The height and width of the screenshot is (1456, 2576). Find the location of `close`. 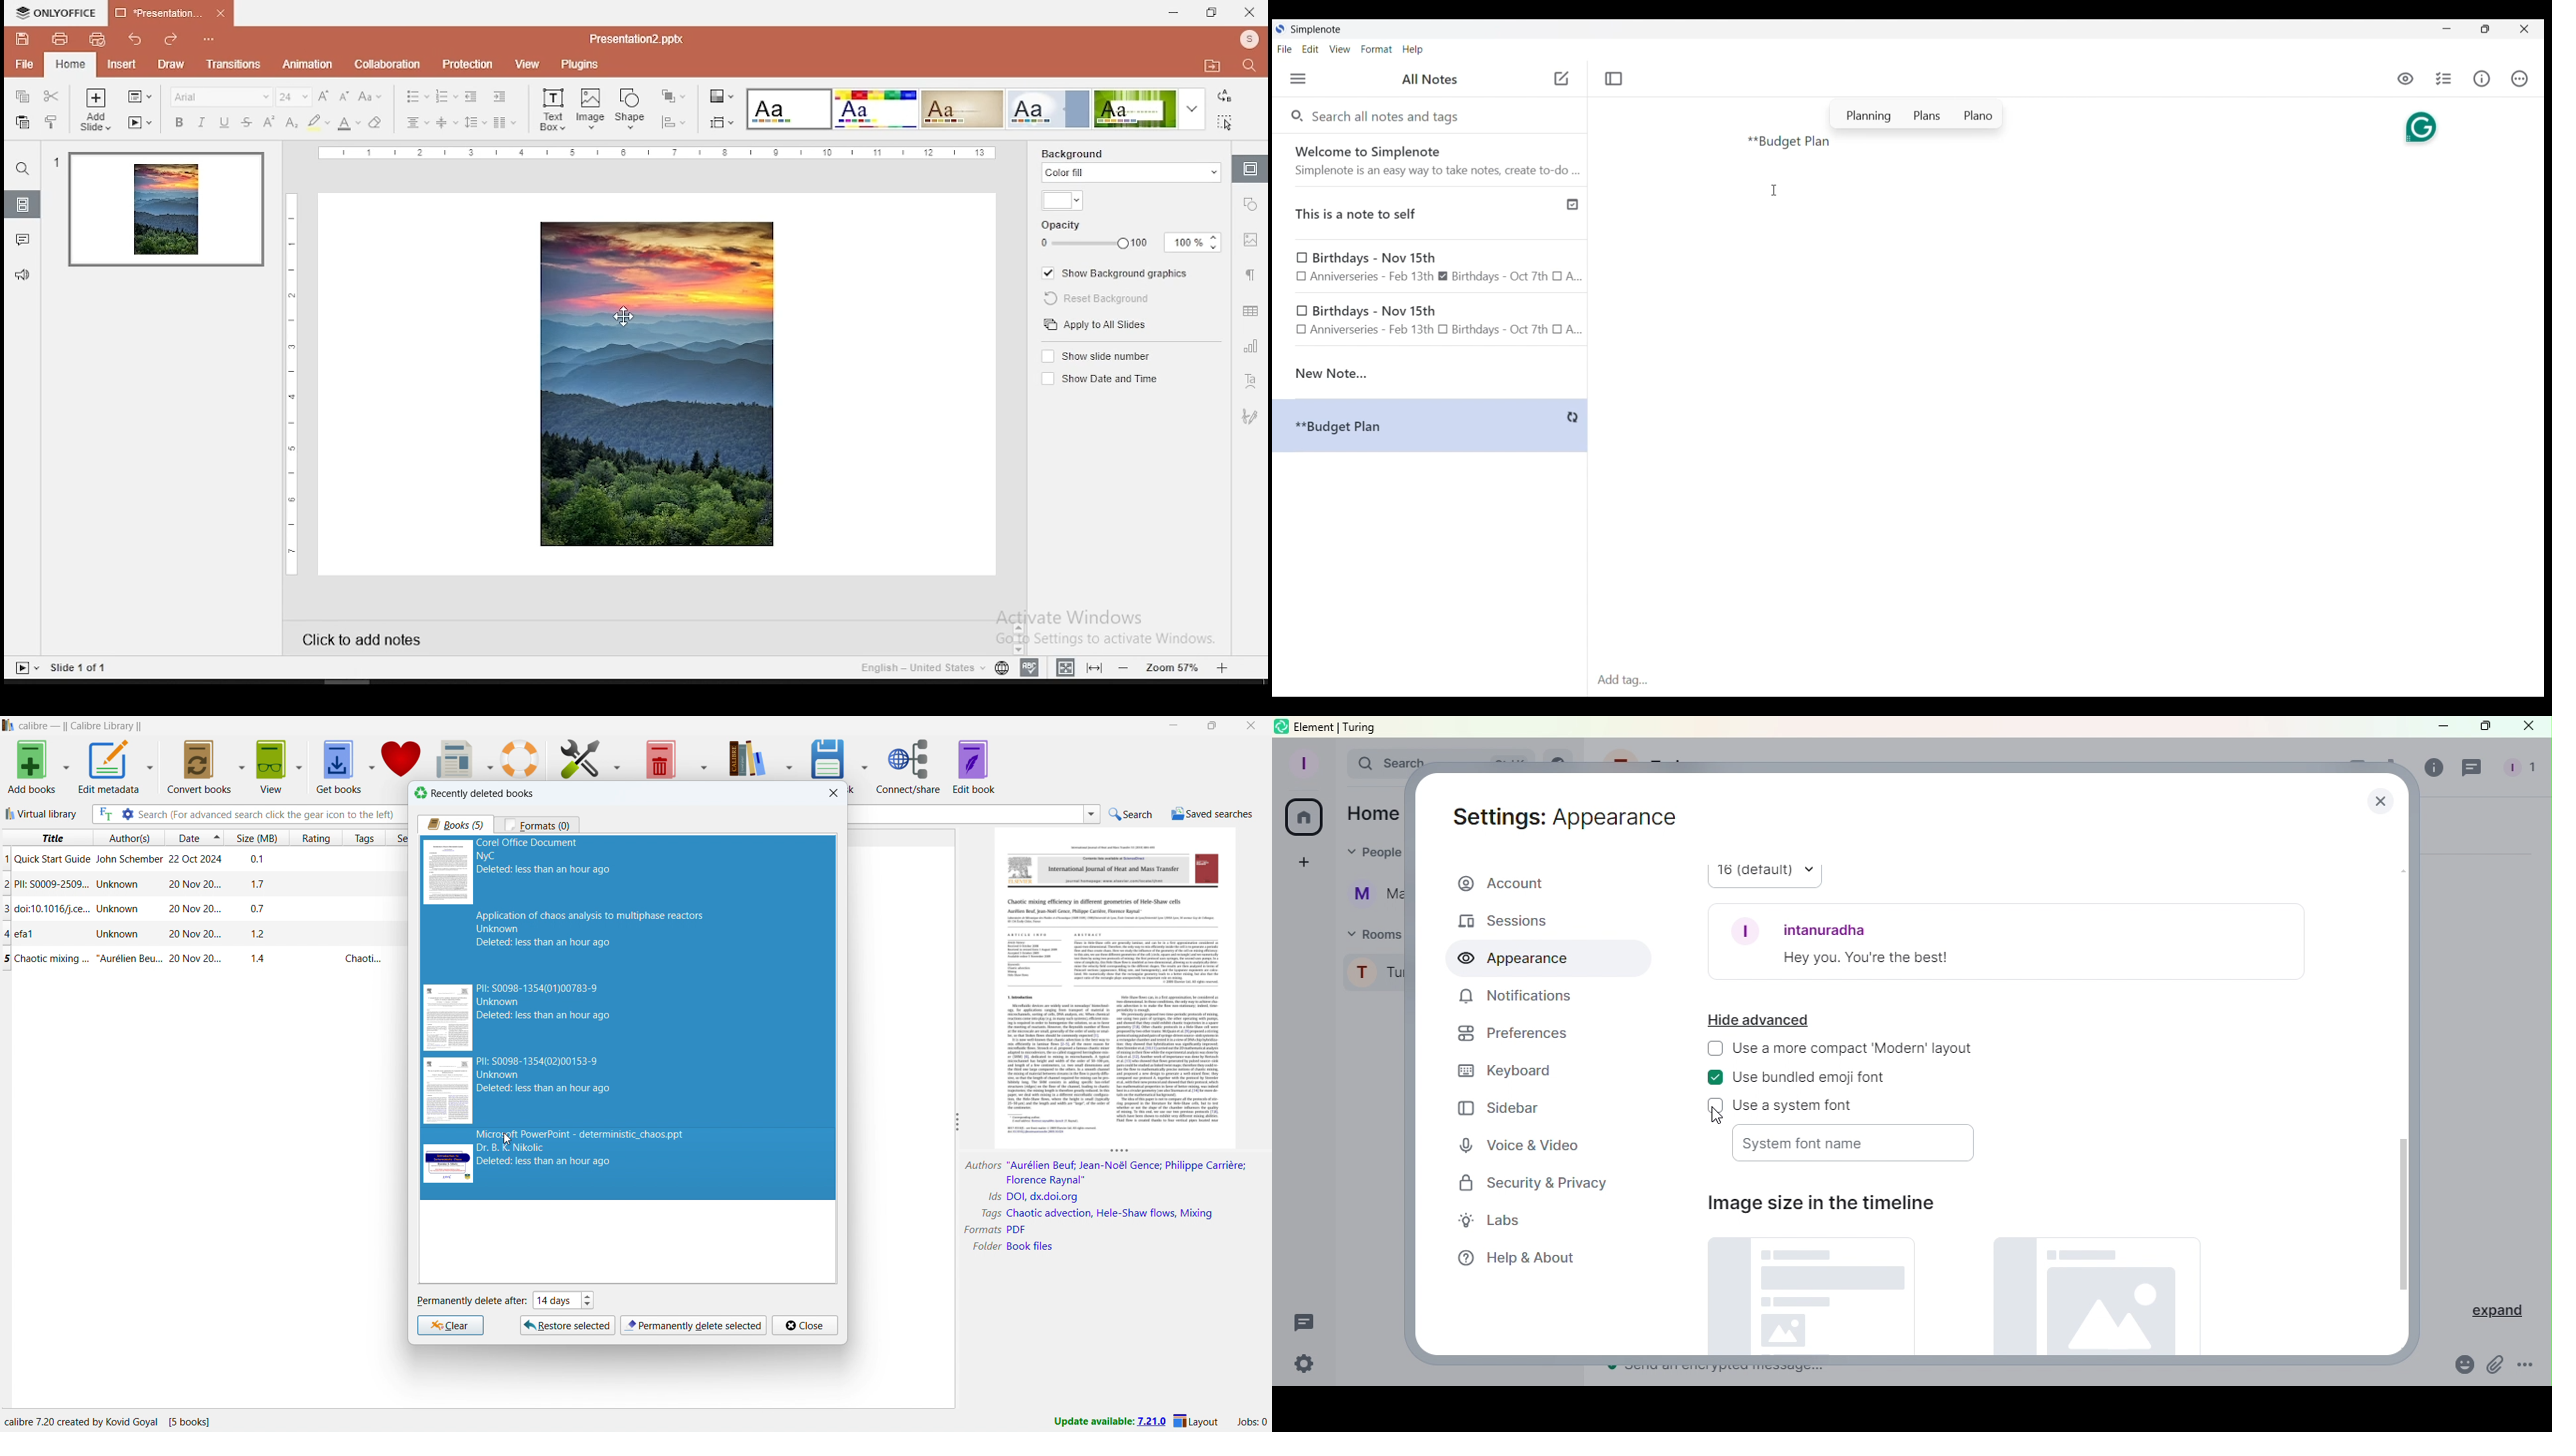

close is located at coordinates (835, 793).